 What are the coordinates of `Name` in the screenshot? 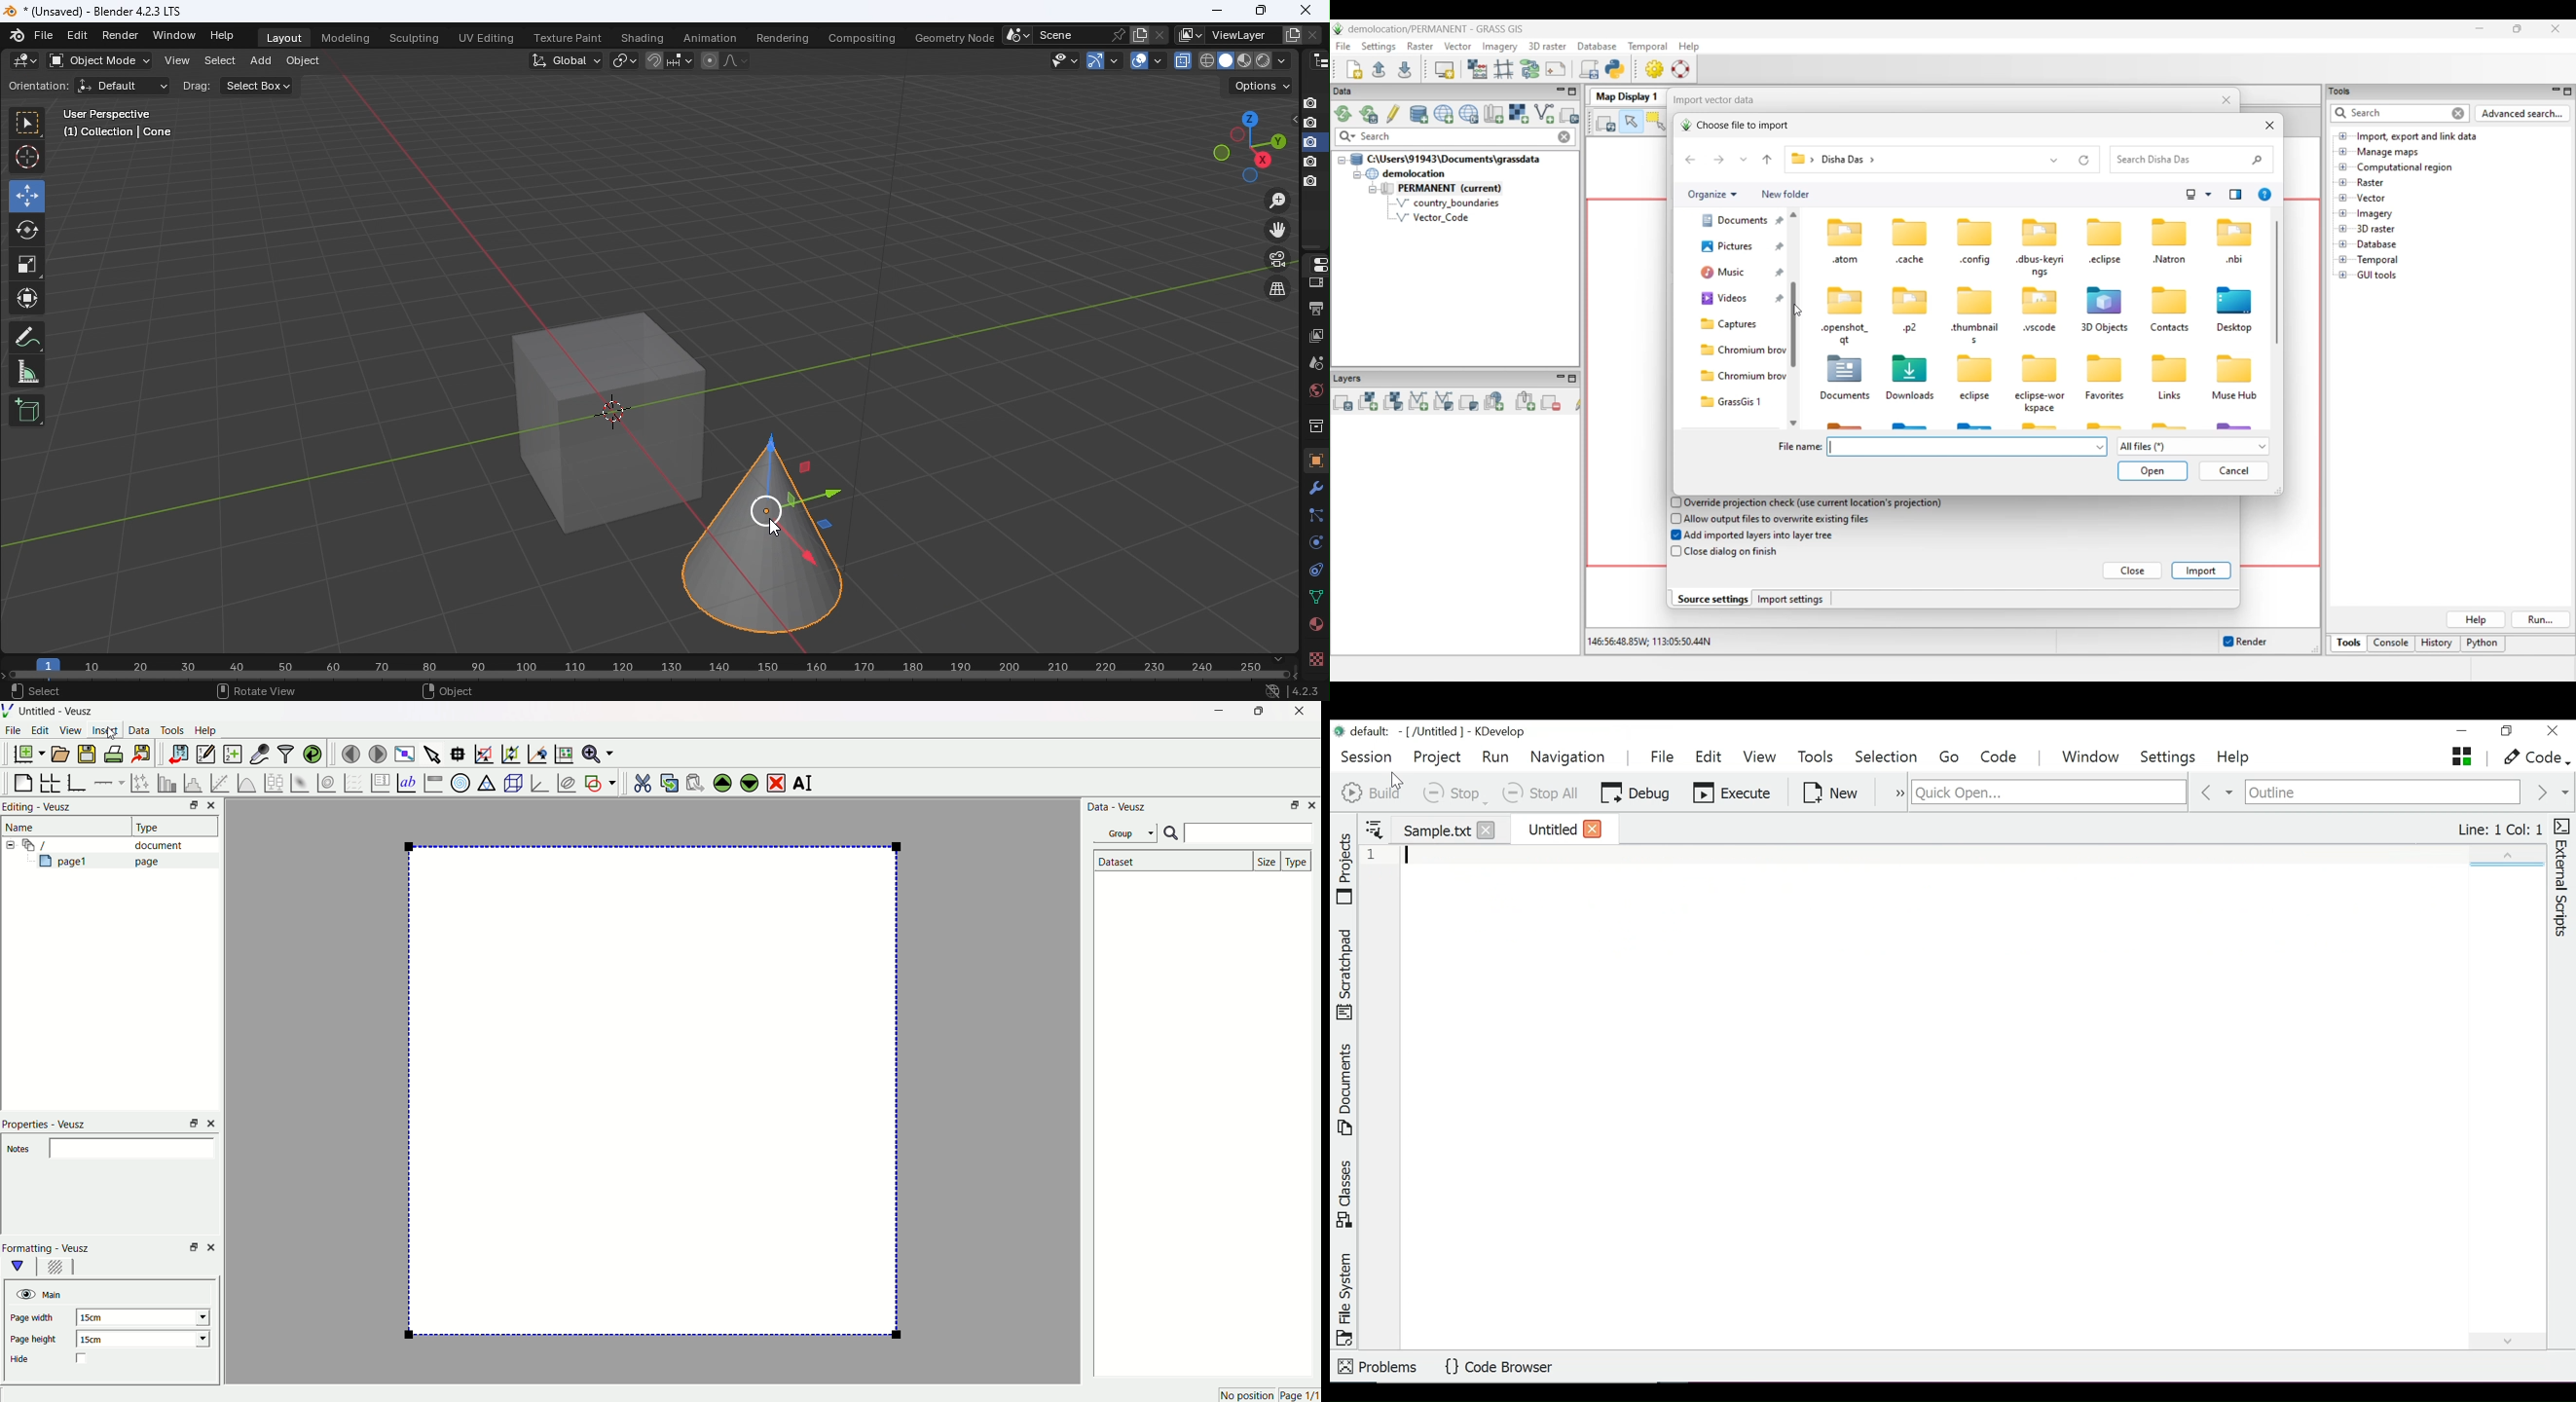 It's located at (23, 827).